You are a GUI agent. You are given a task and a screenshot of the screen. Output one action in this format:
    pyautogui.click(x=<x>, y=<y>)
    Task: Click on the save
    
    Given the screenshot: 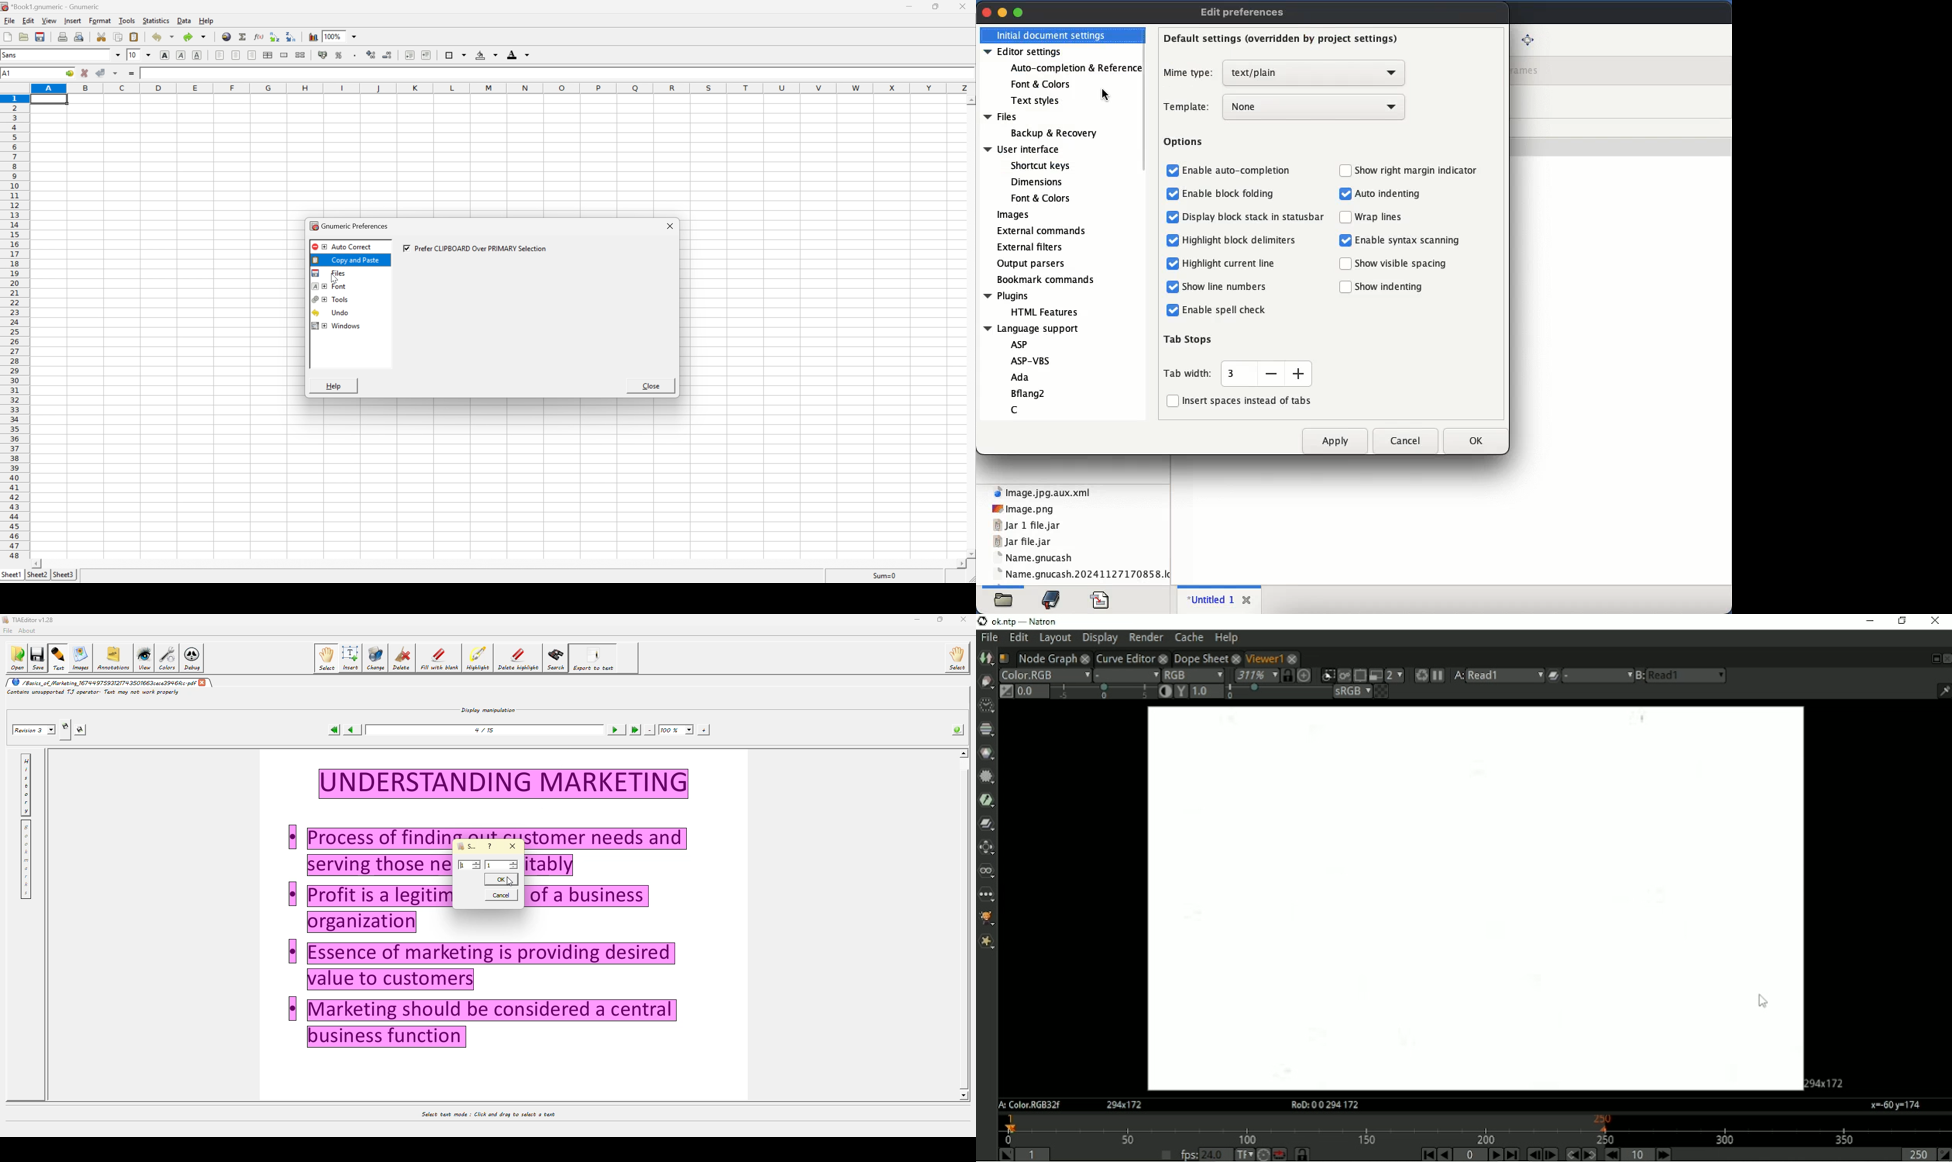 What is the action you would take?
    pyautogui.click(x=38, y=659)
    